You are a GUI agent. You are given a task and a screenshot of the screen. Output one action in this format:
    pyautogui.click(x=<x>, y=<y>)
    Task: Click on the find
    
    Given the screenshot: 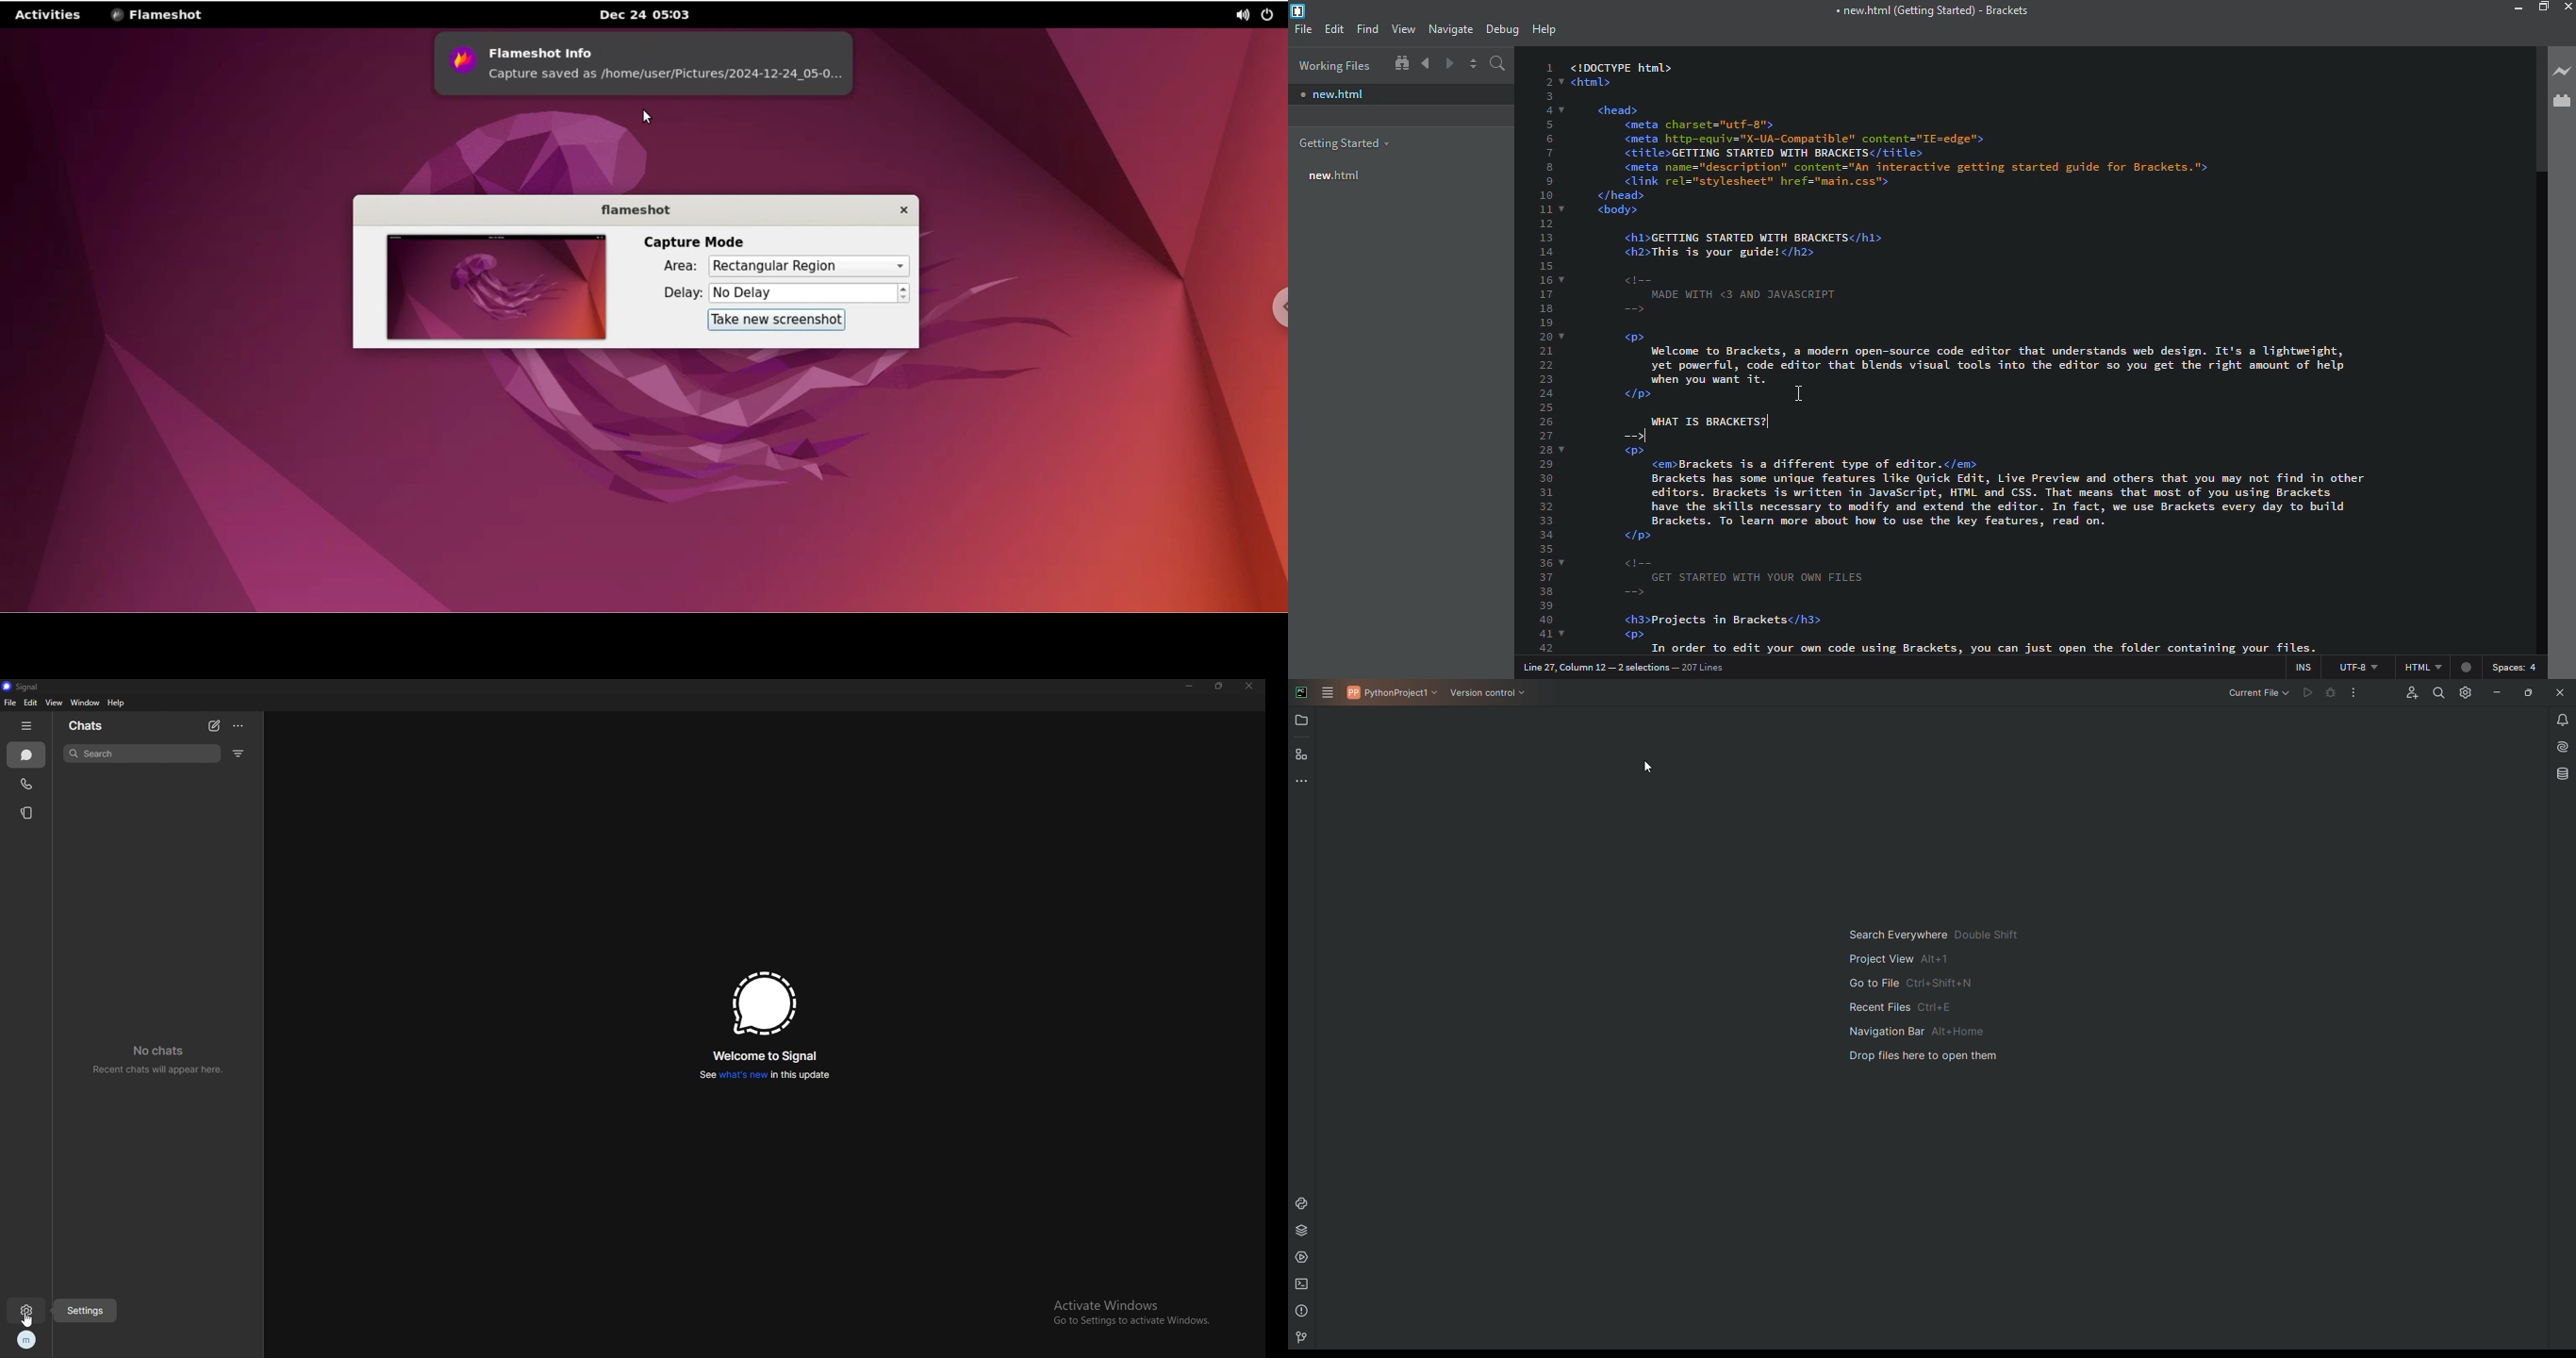 What is the action you would take?
    pyautogui.click(x=1368, y=28)
    